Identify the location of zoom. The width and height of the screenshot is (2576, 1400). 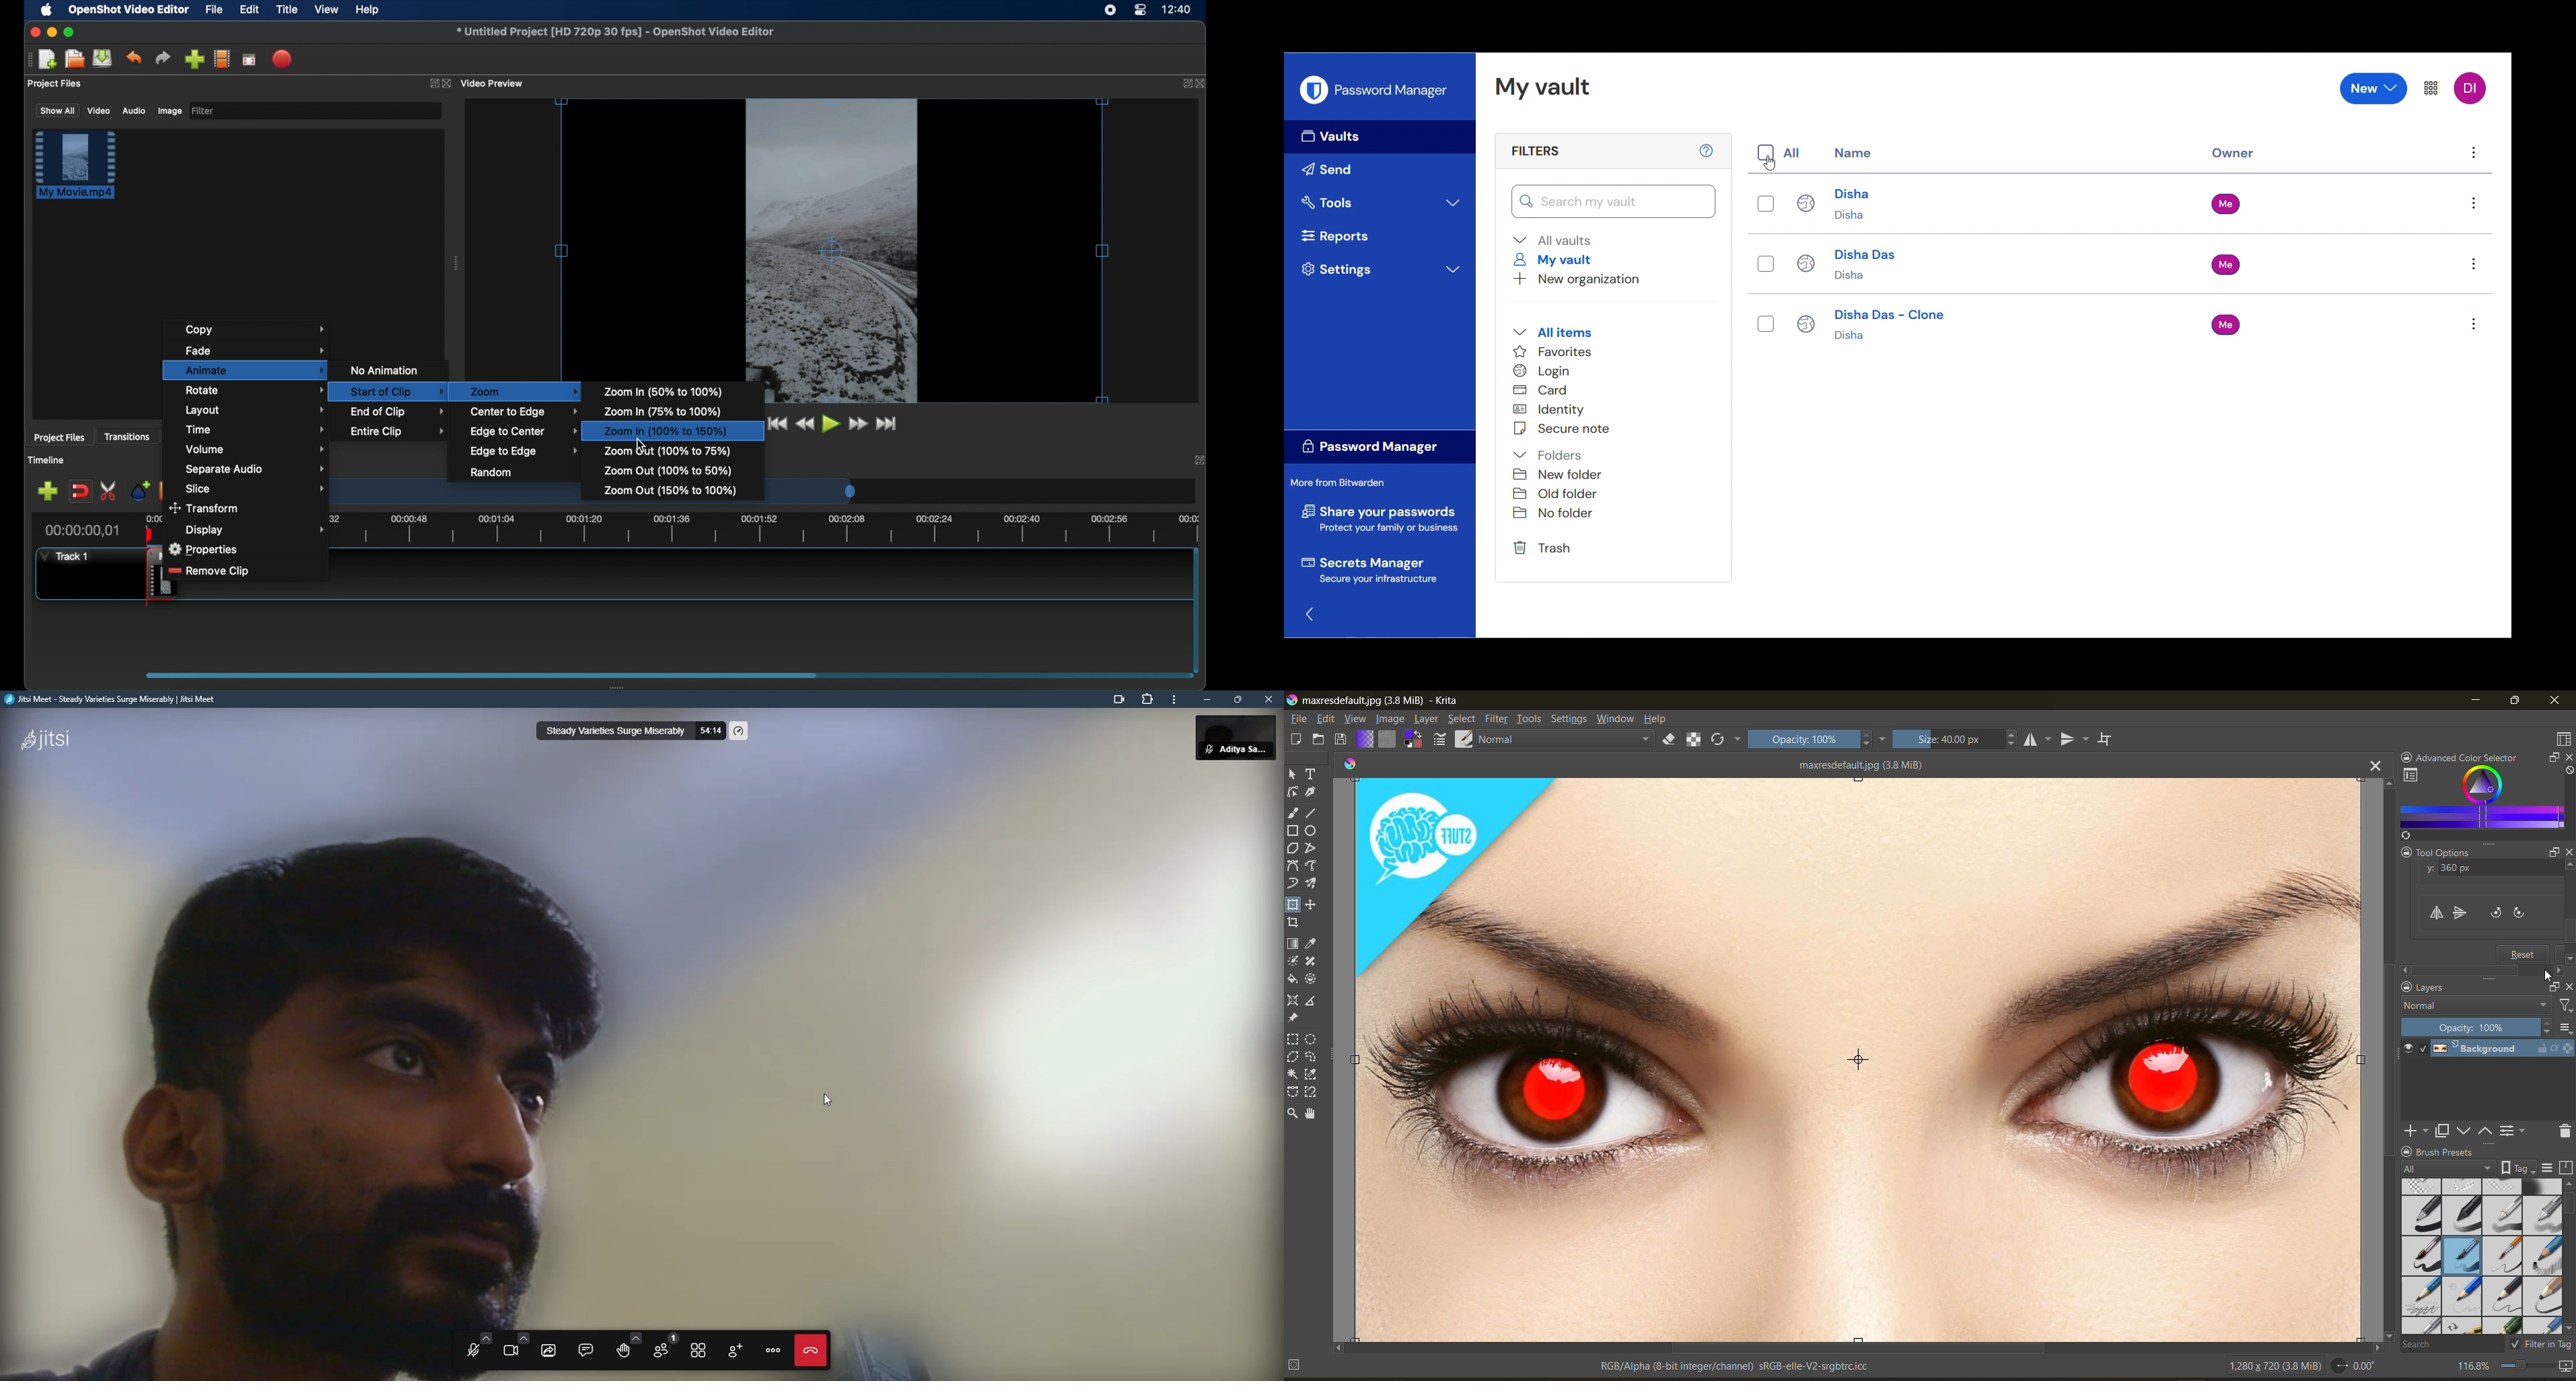
(2531, 1364).